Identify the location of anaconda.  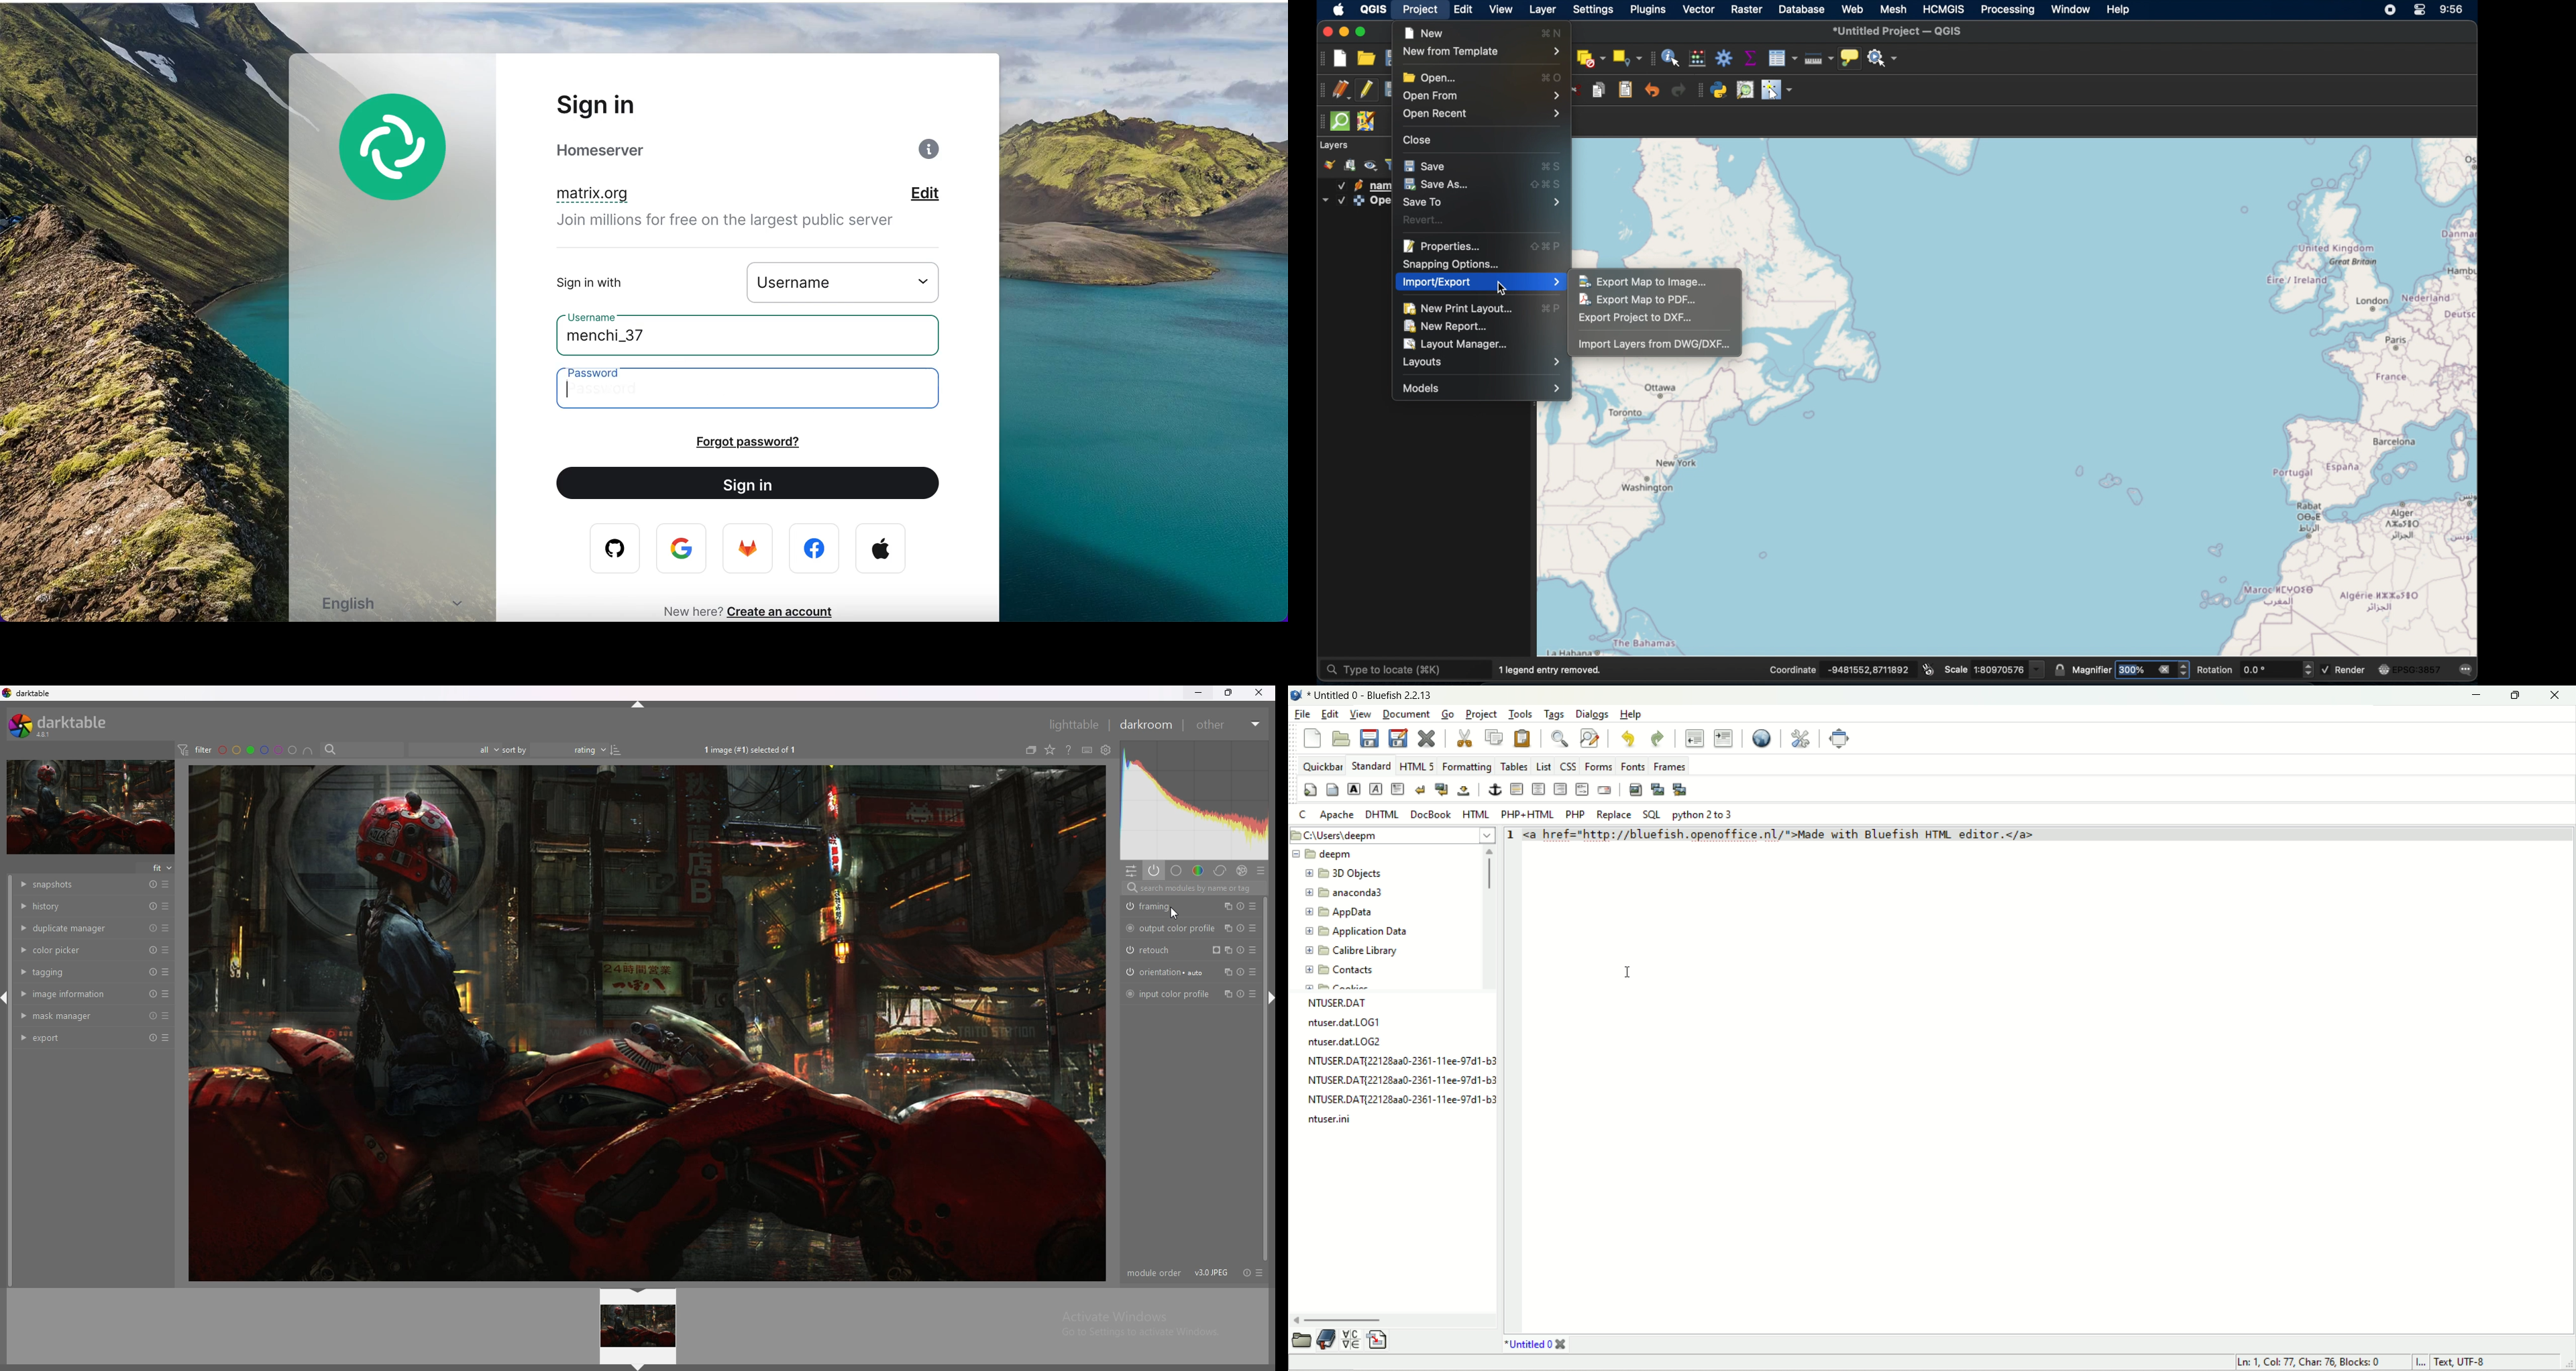
(1345, 893).